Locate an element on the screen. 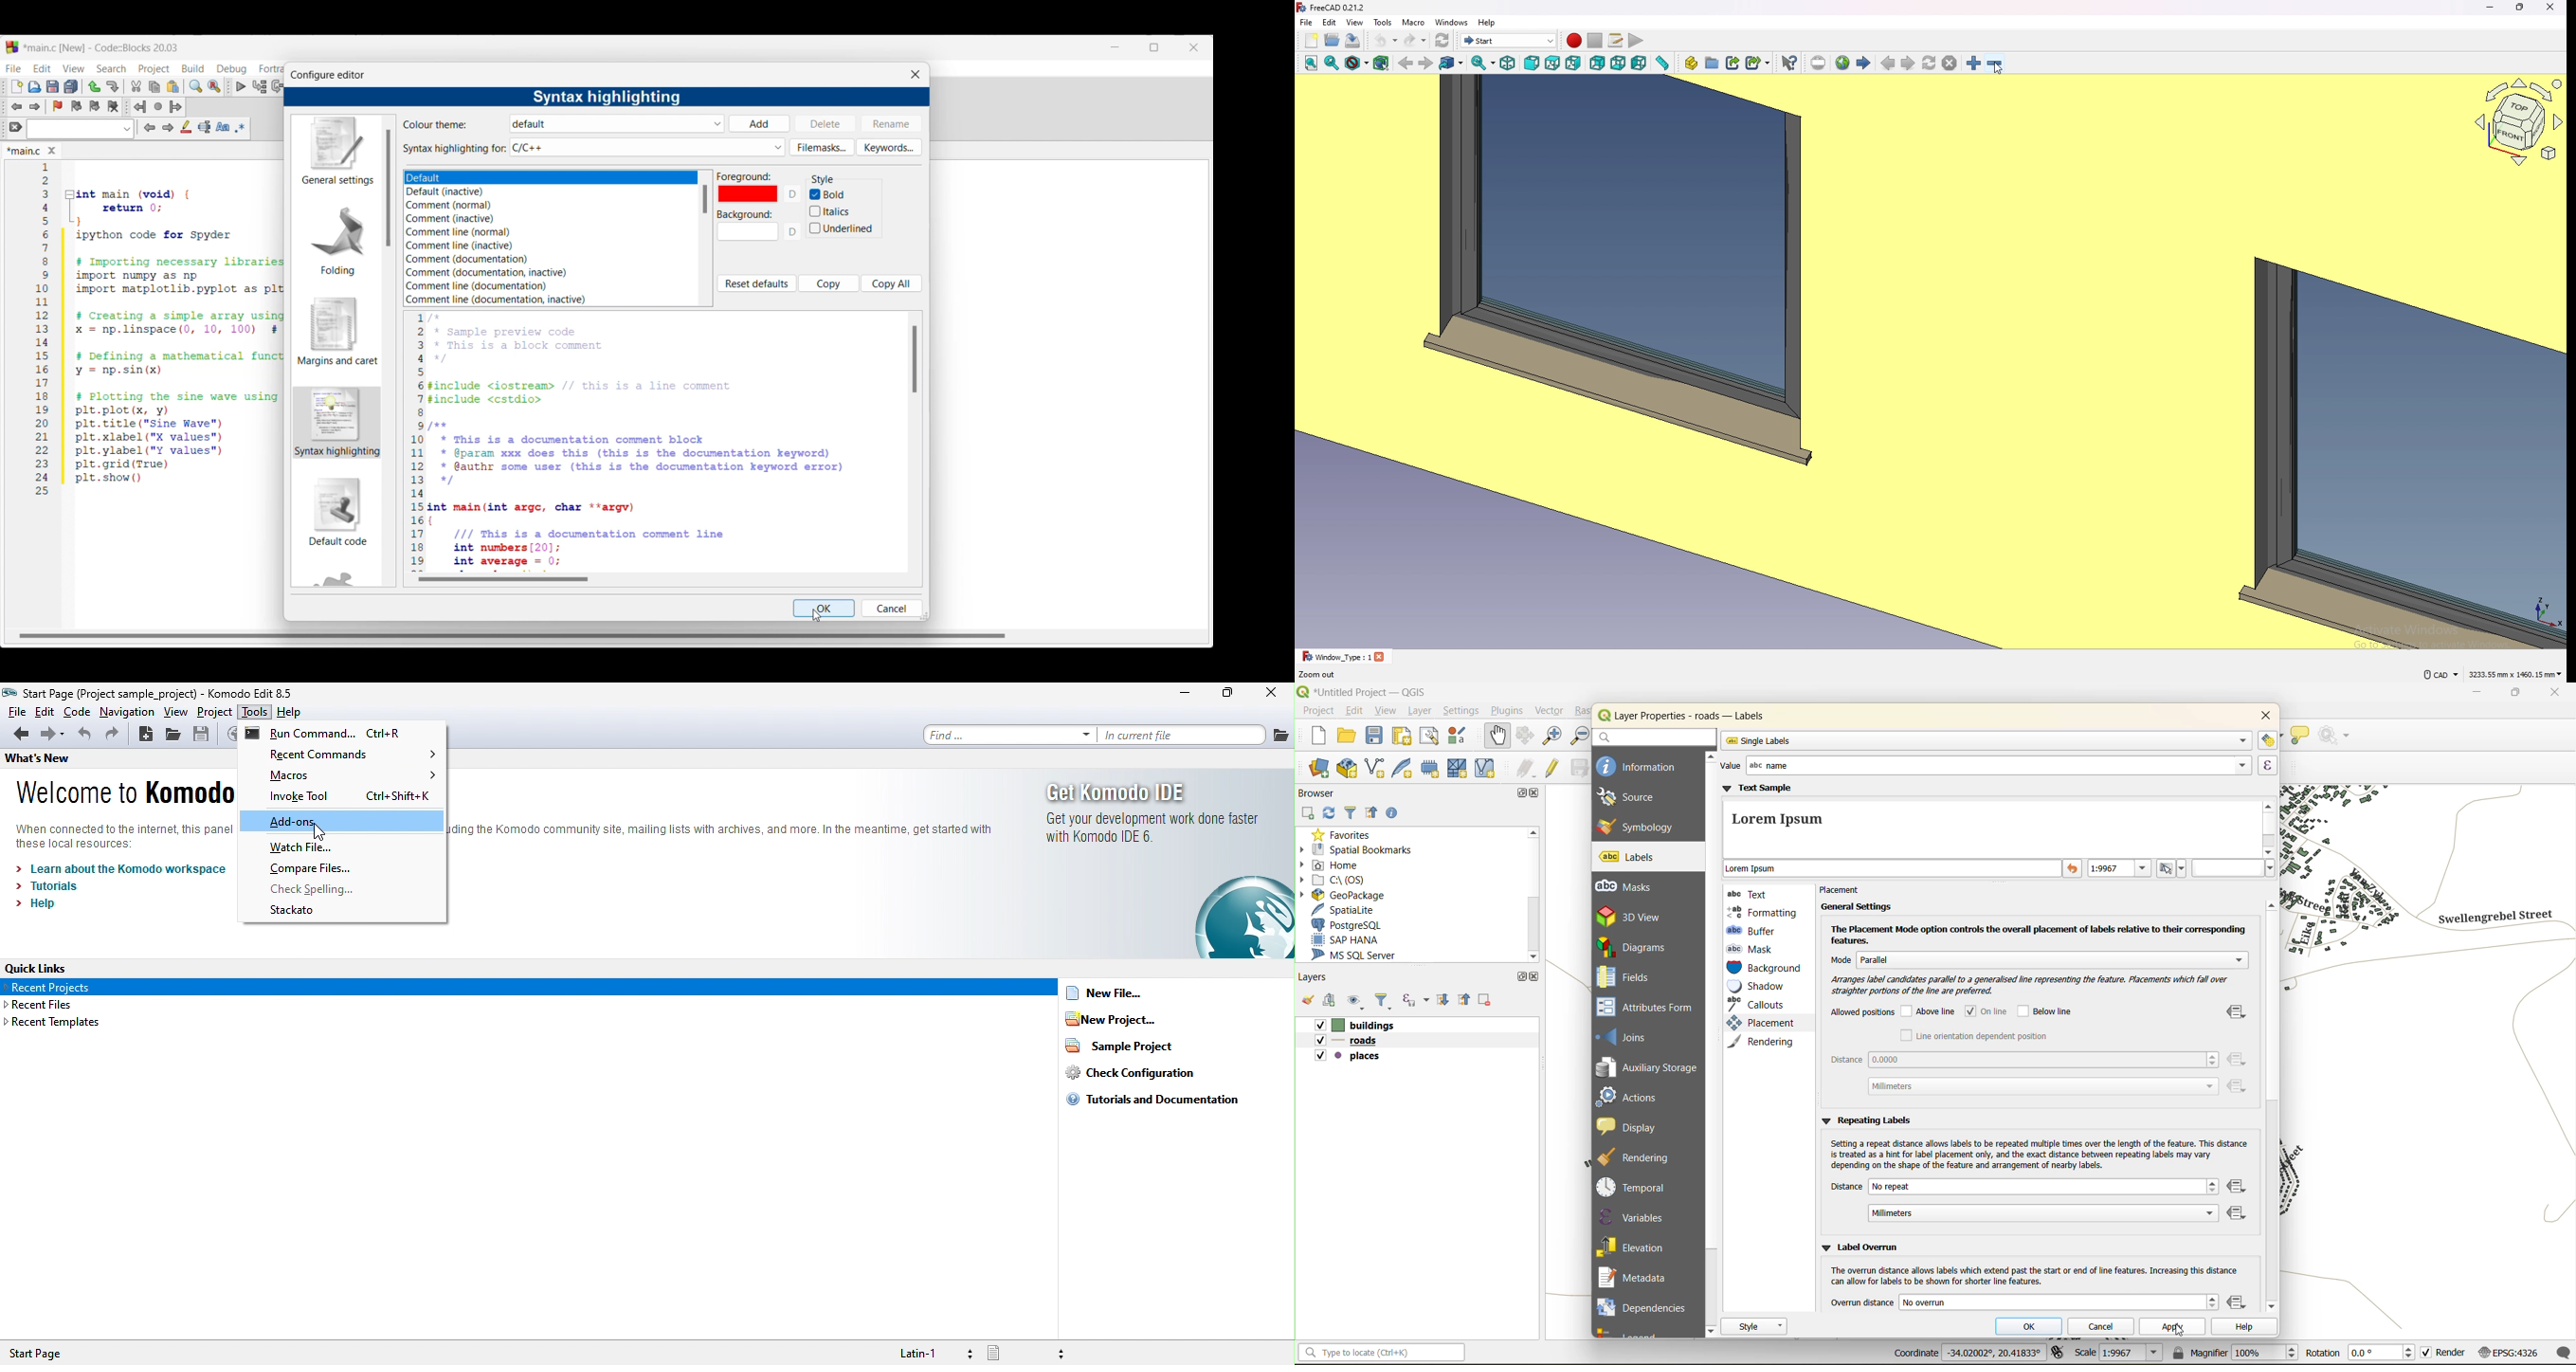 Image resolution: width=2576 pixels, height=1372 pixels. Paste is located at coordinates (173, 87).